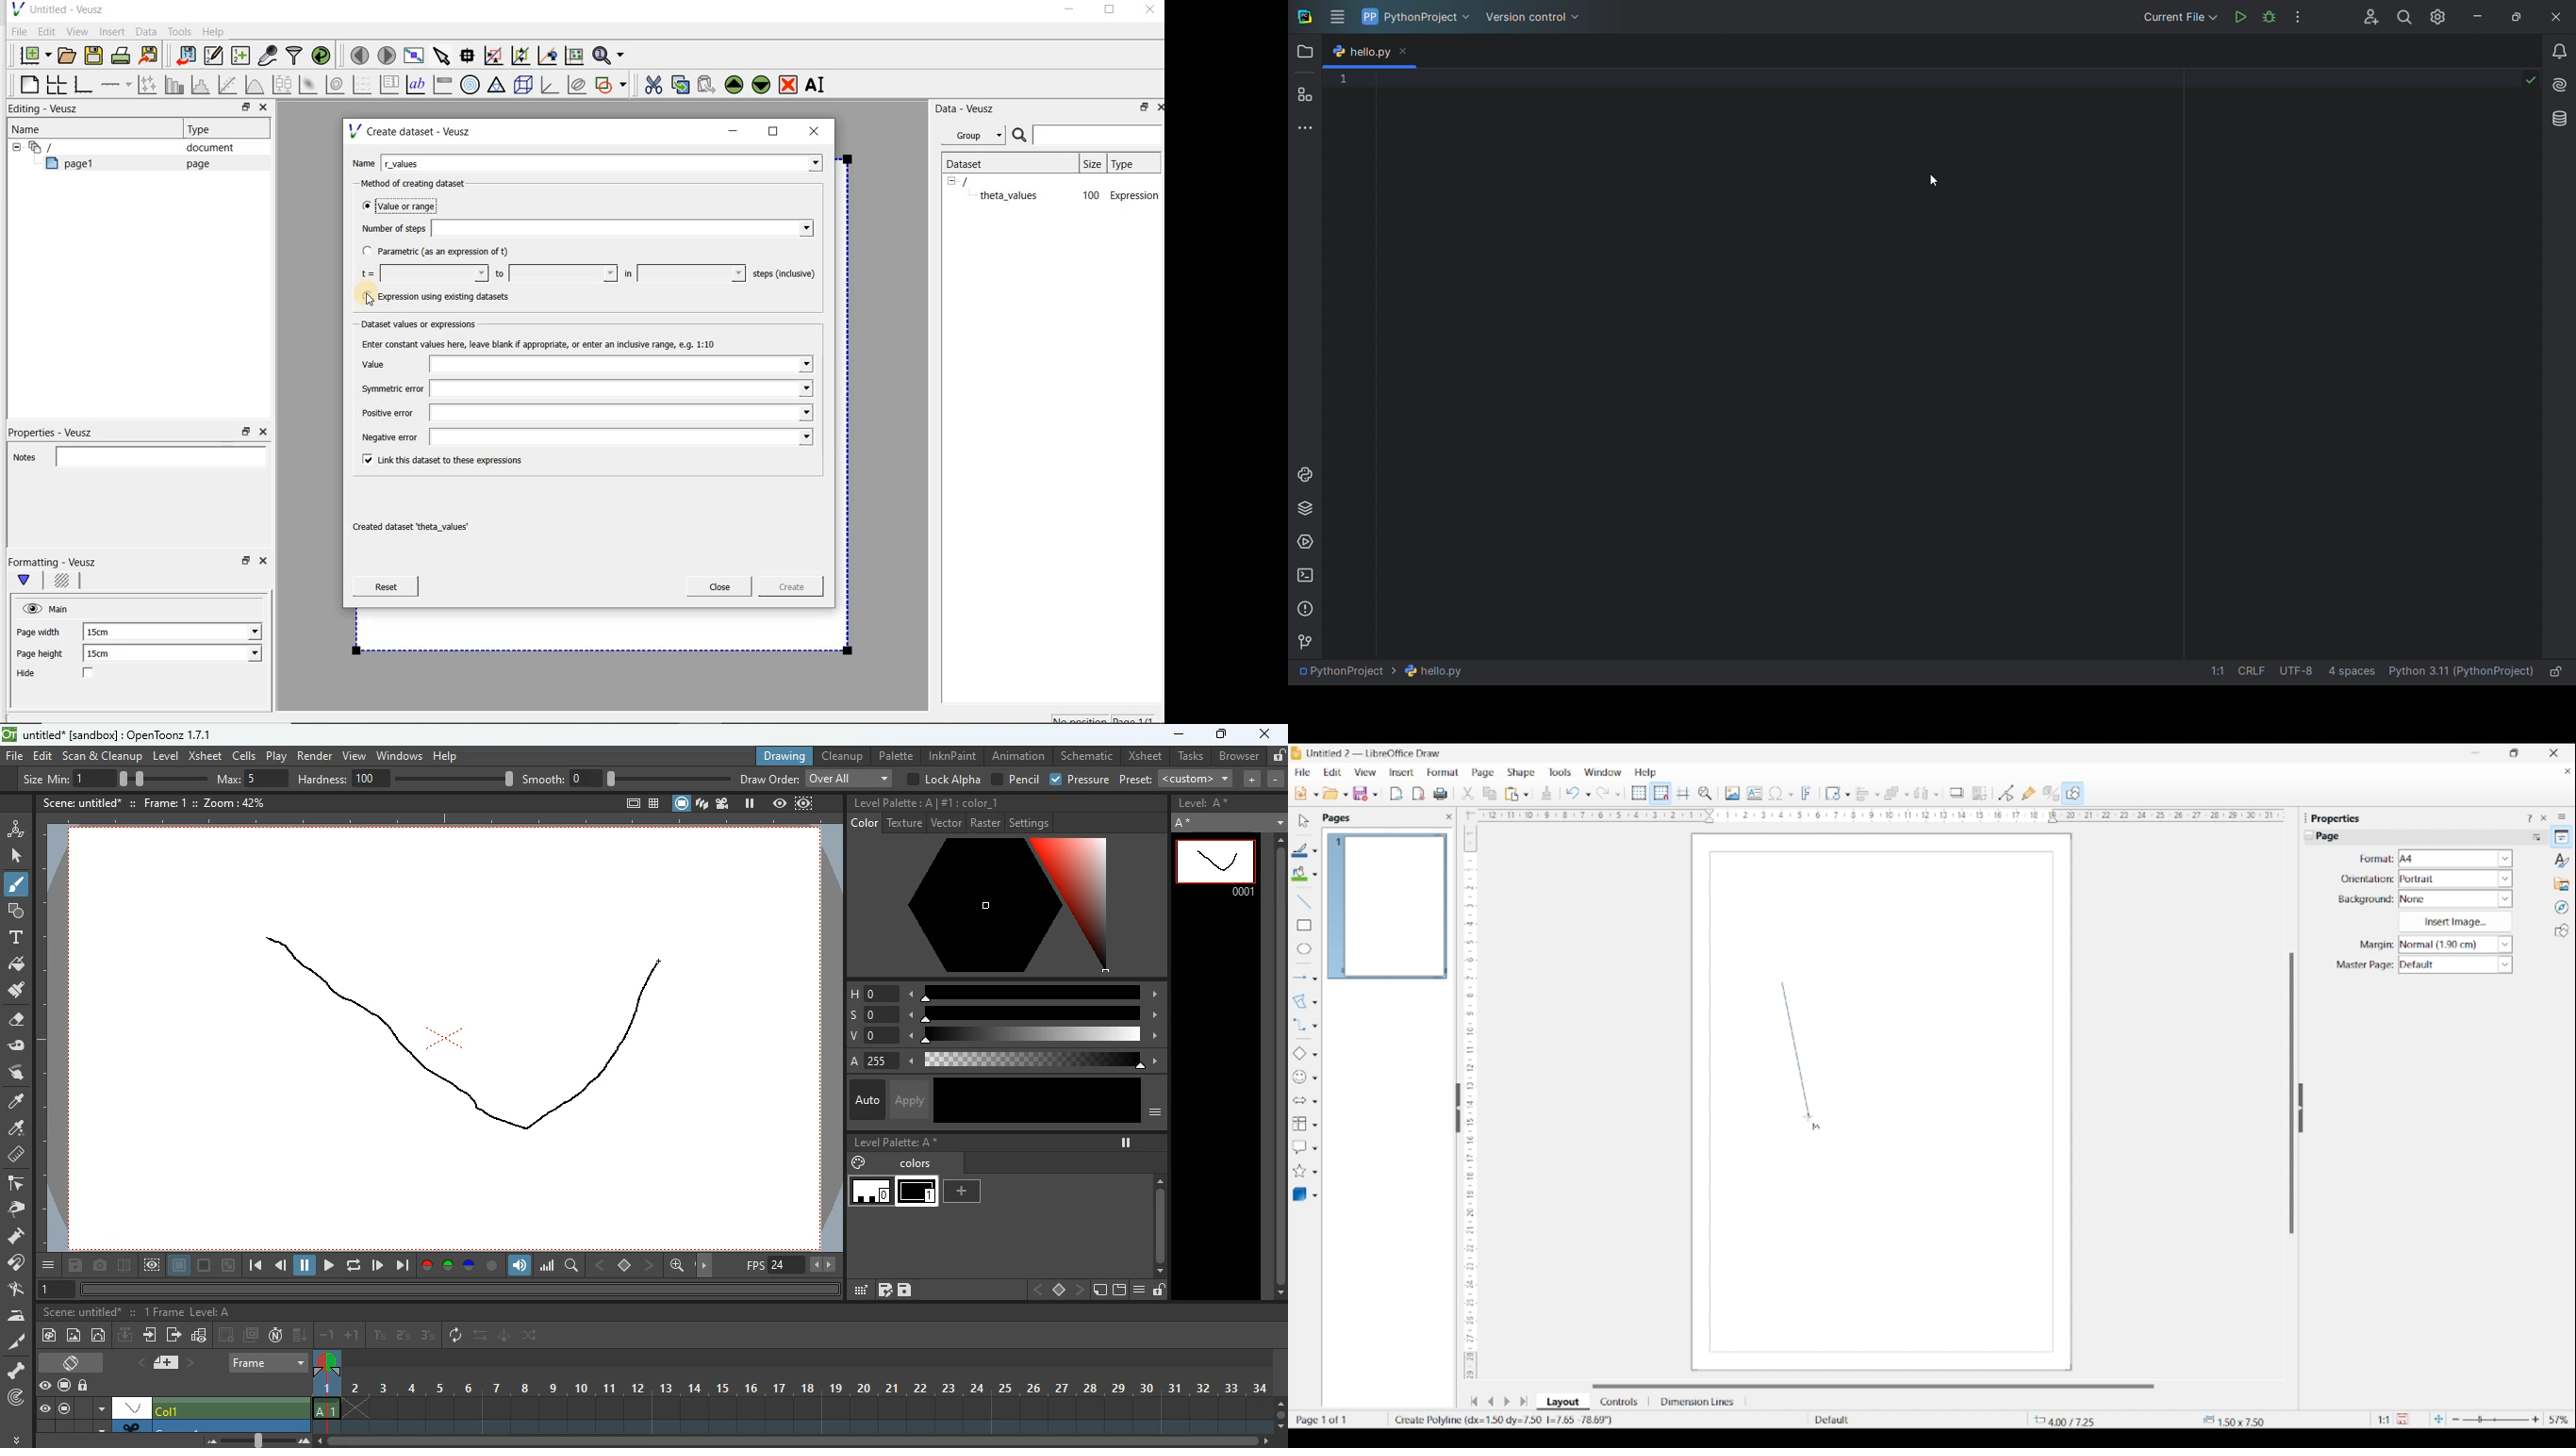 Image resolution: width=2576 pixels, height=1456 pixels. What do you see at coordinates (18, 885) in the screenshot?
I see `brush` at bounding box center [18, 885].